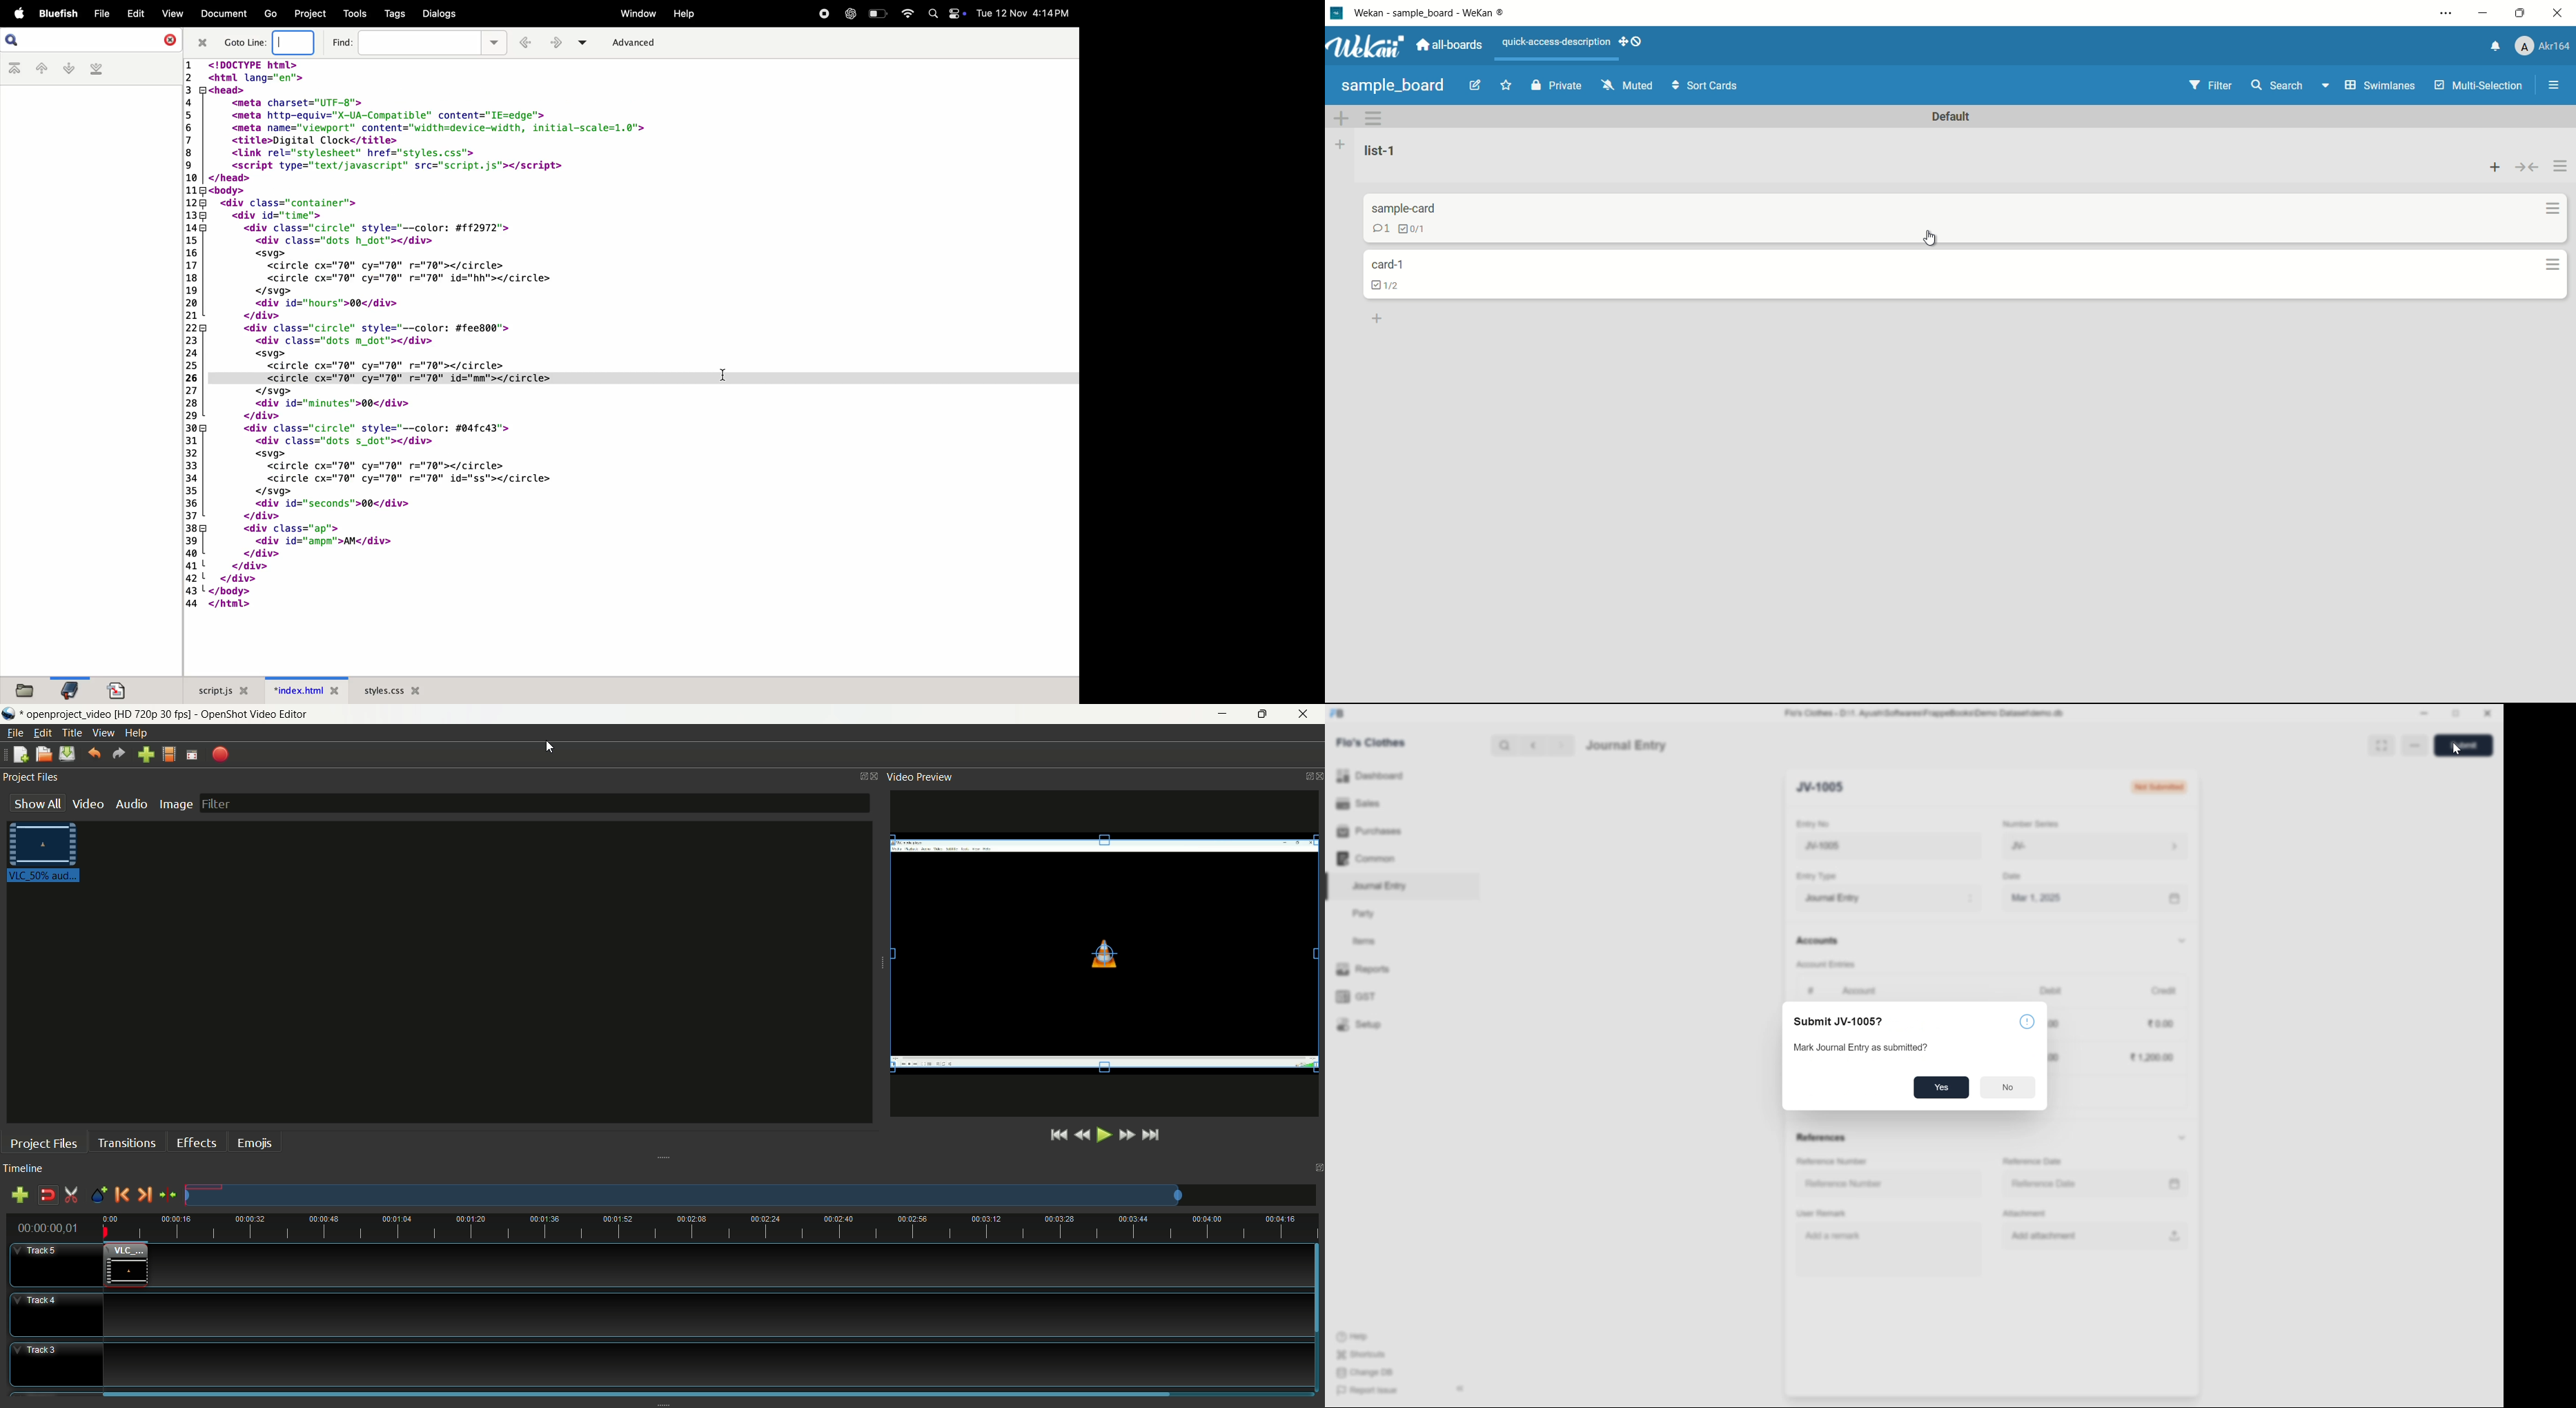 The height and width of the screenshot is (1428, 2576). I want to click on close, so click(166, 39).